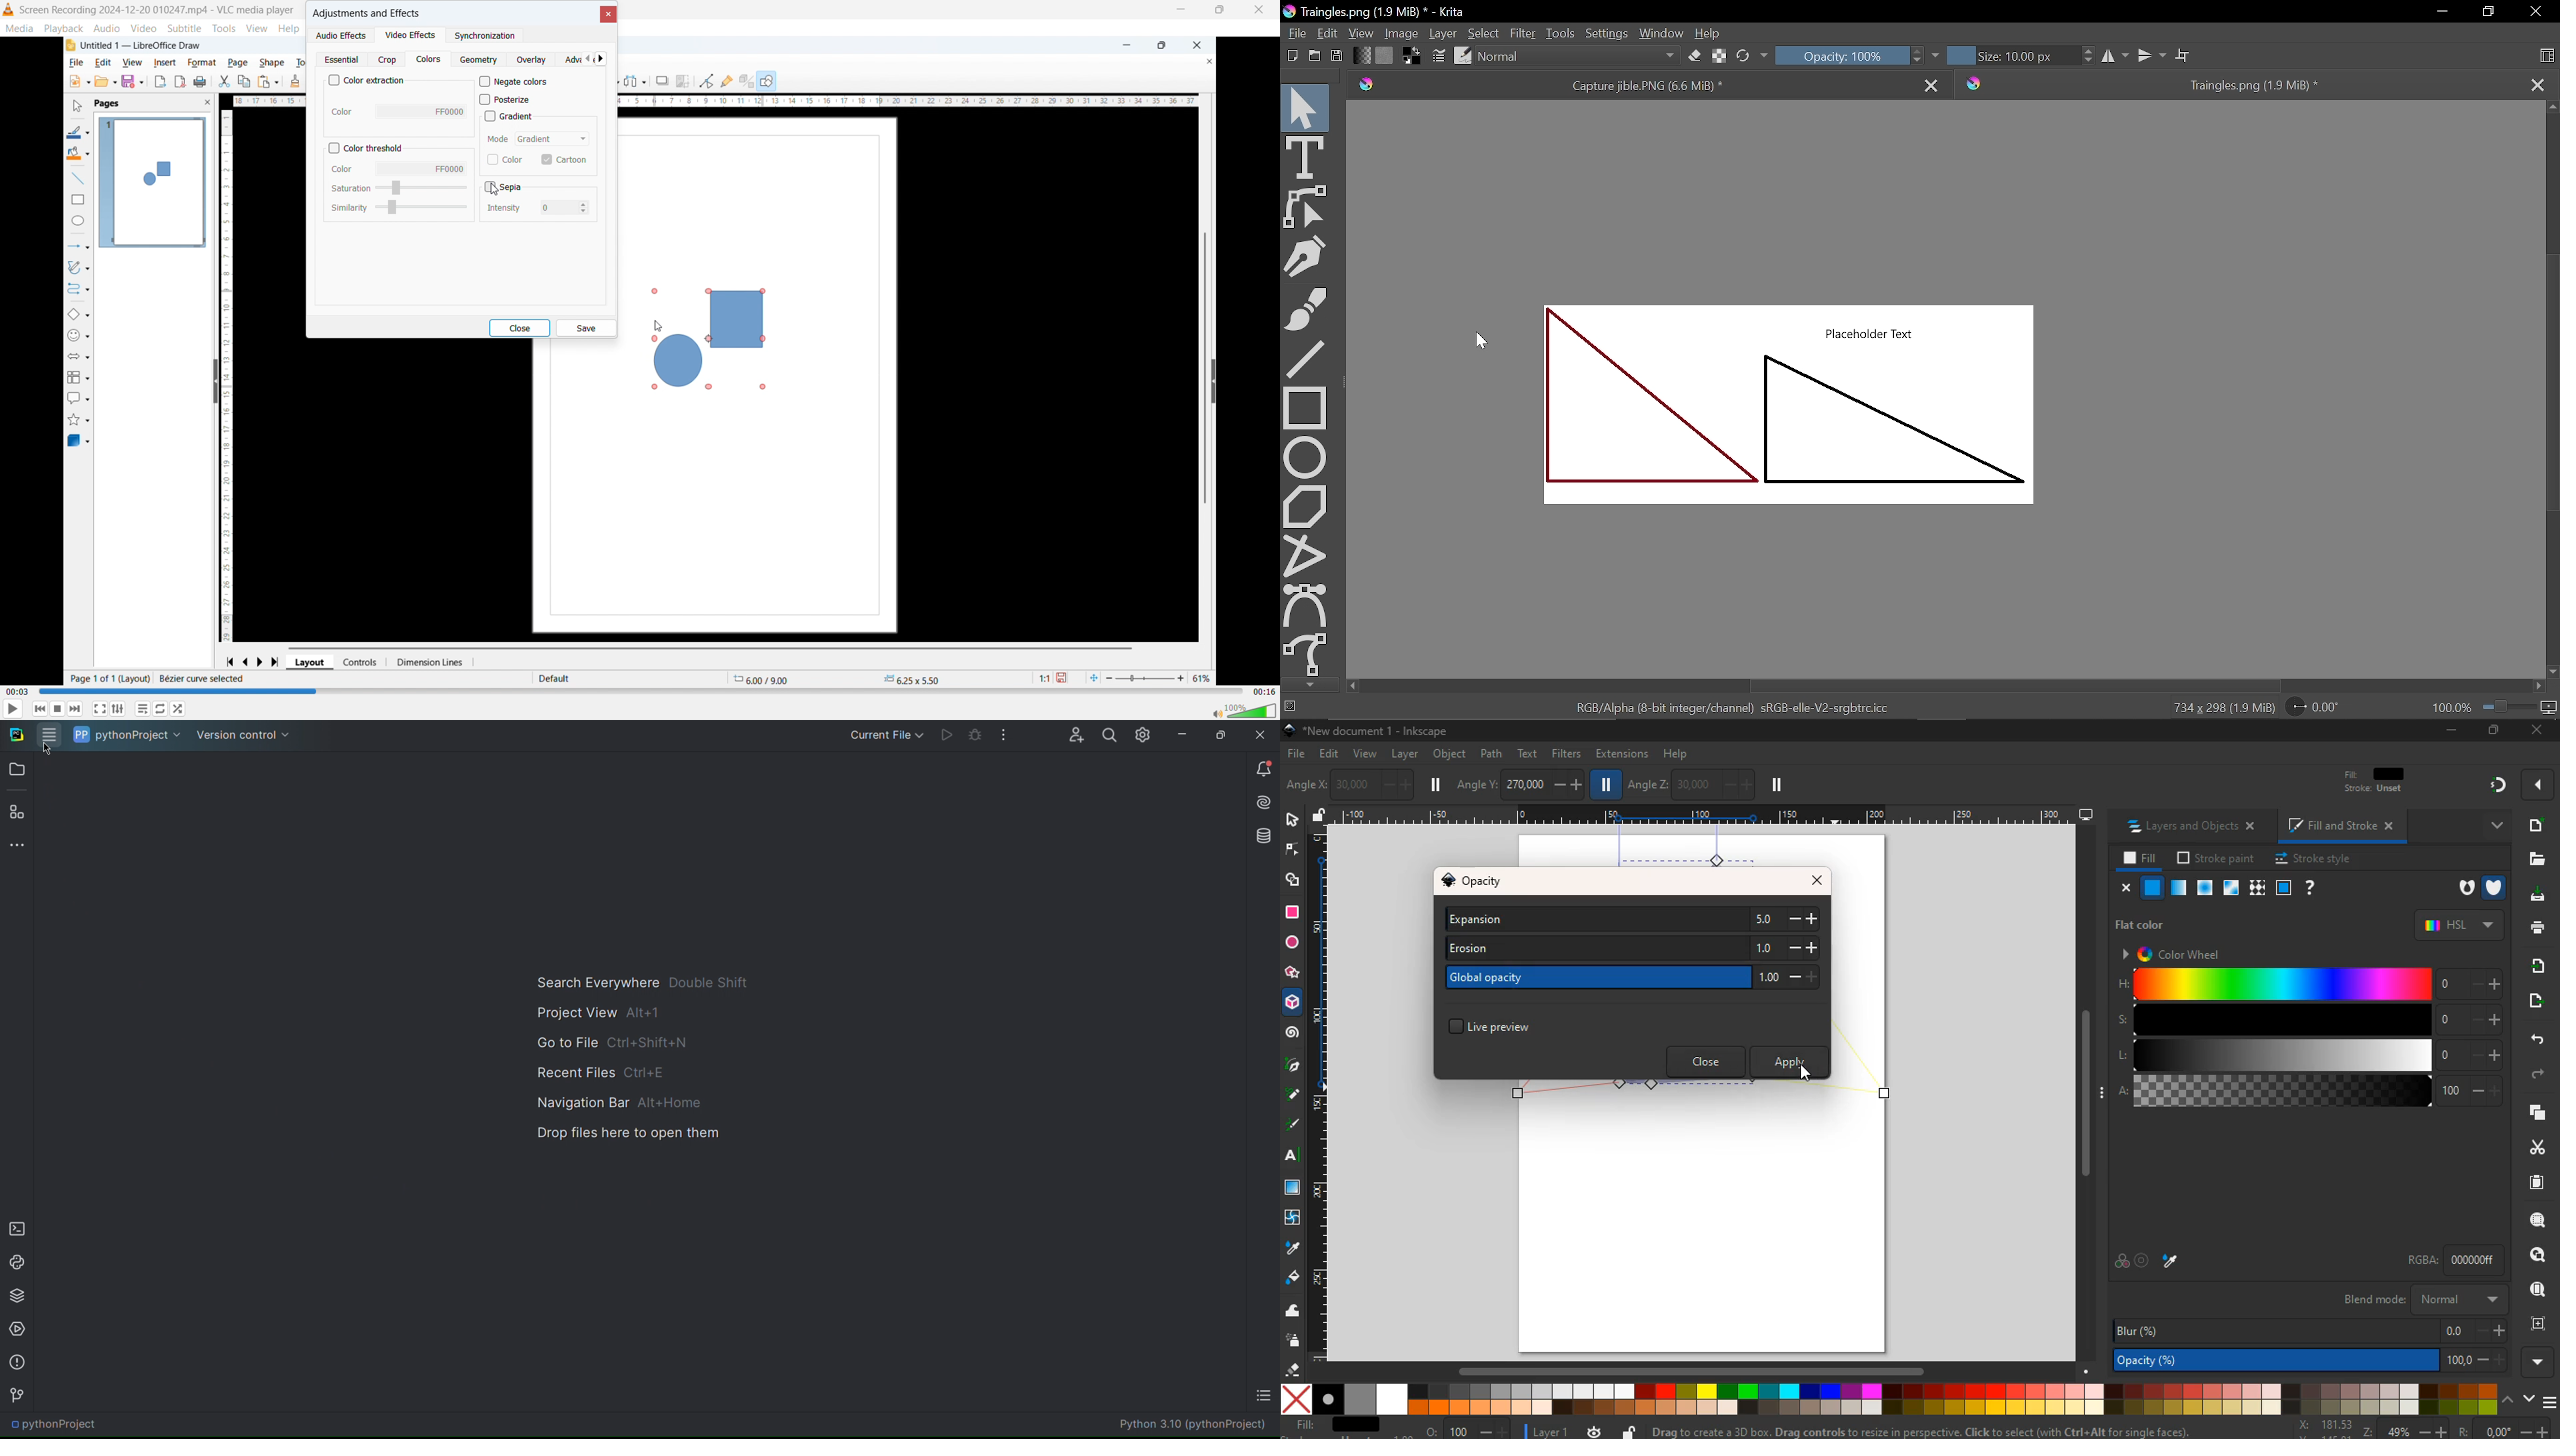  I want to click on erase, so click(1294, 1370).